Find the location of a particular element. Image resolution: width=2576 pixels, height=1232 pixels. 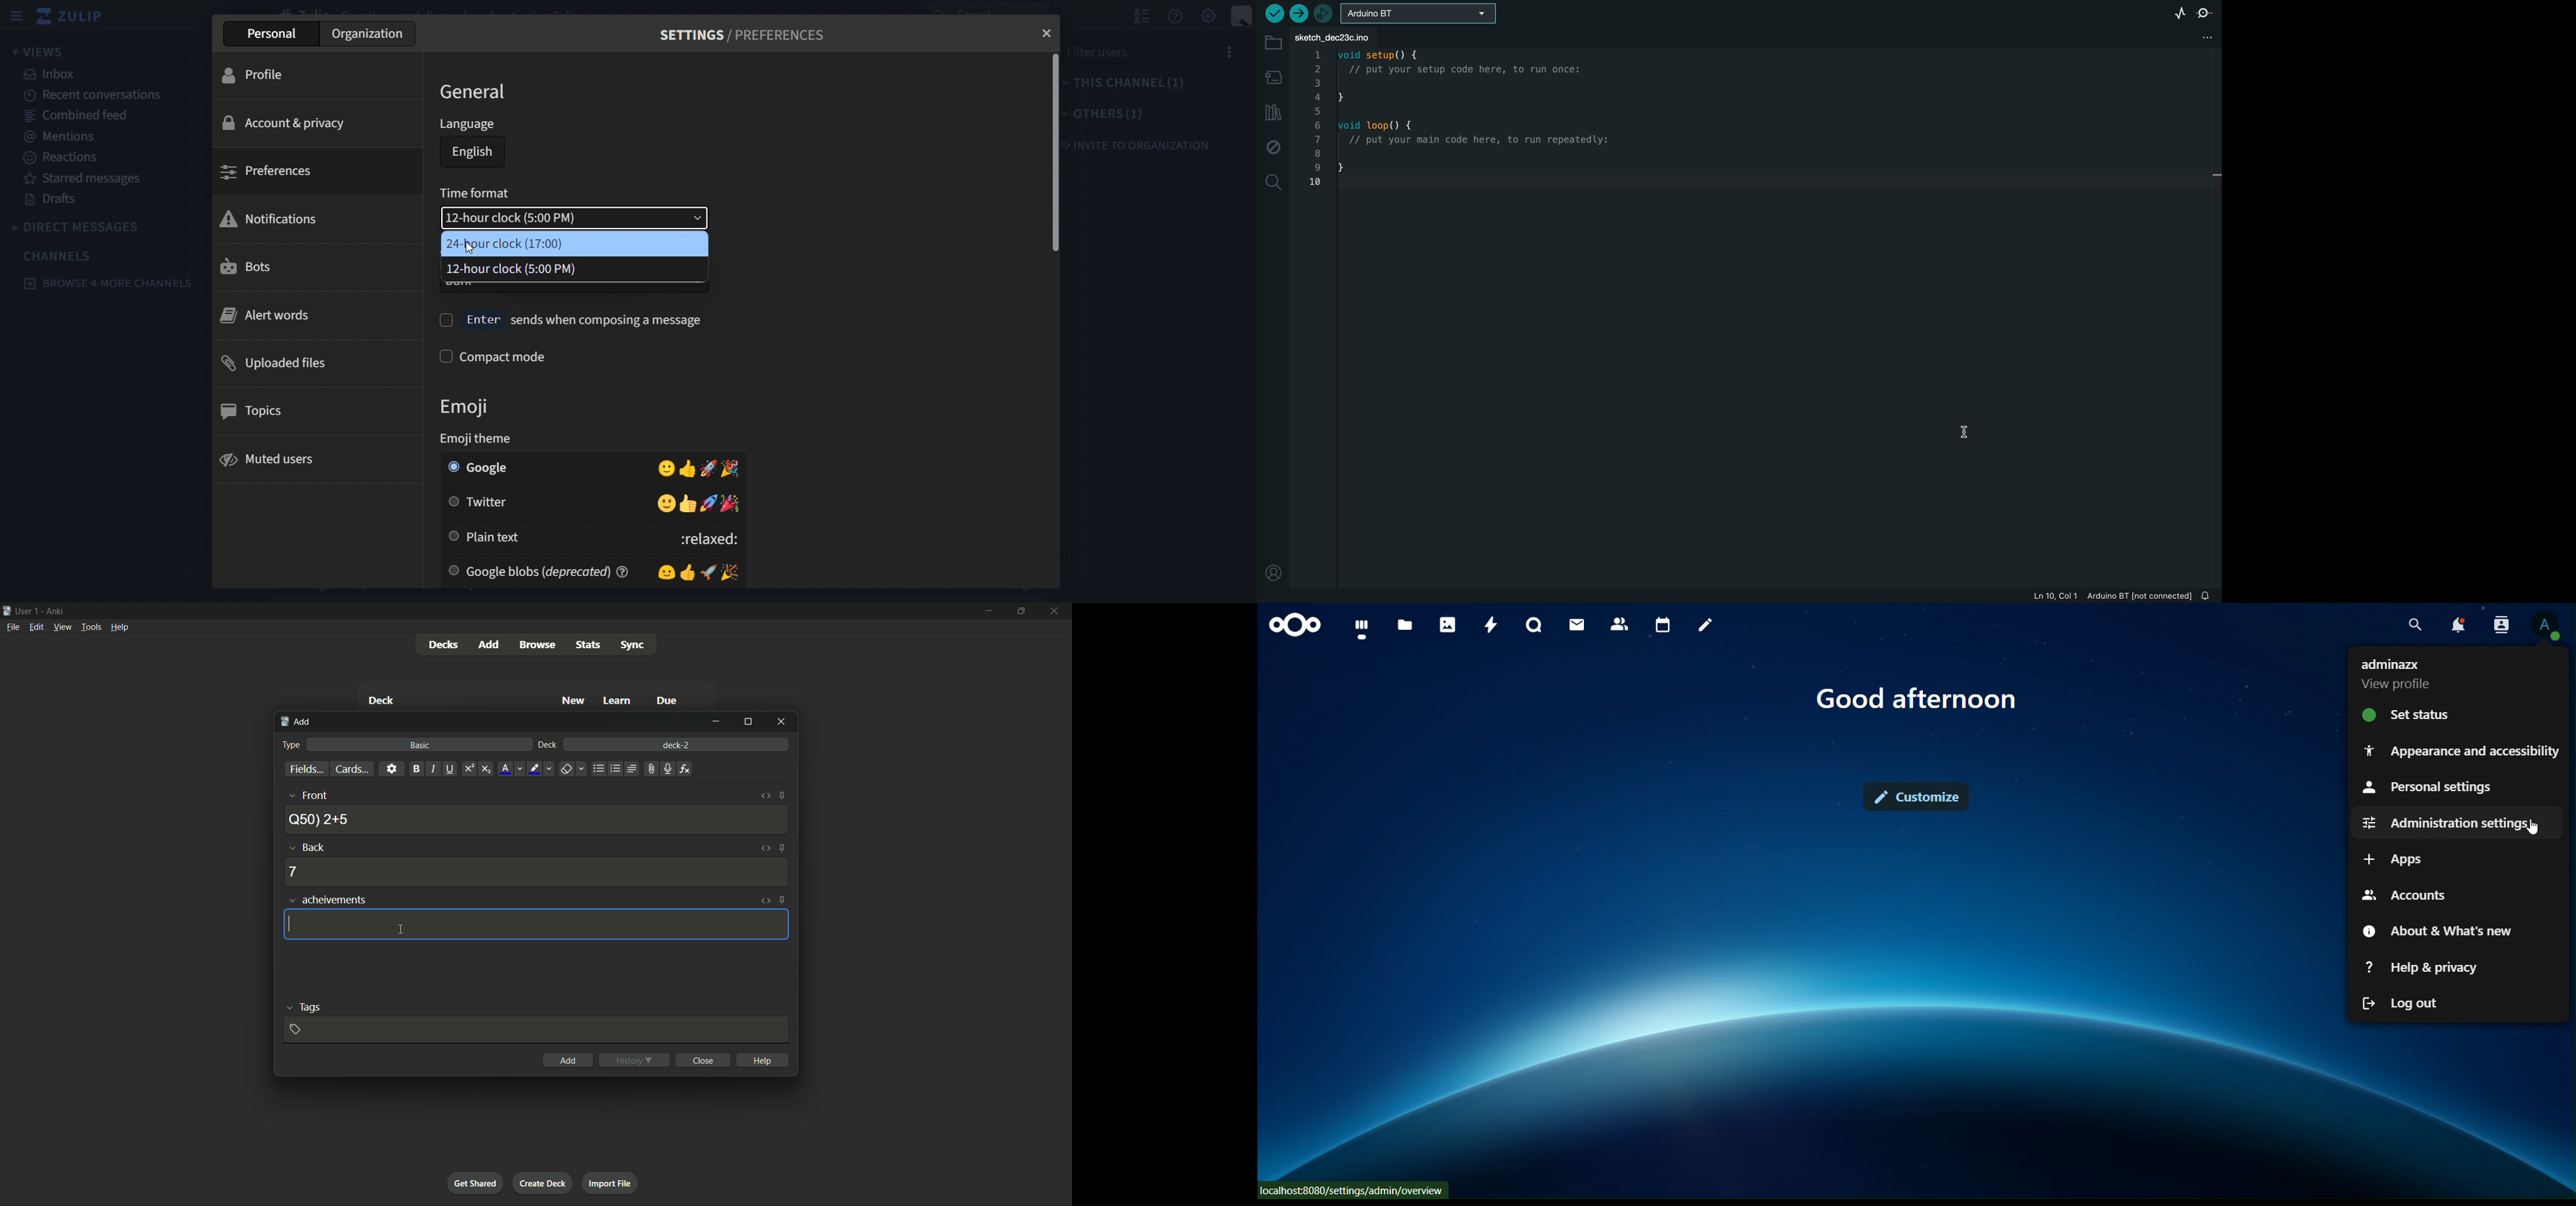

Deck is located at coordinates (380, 700).